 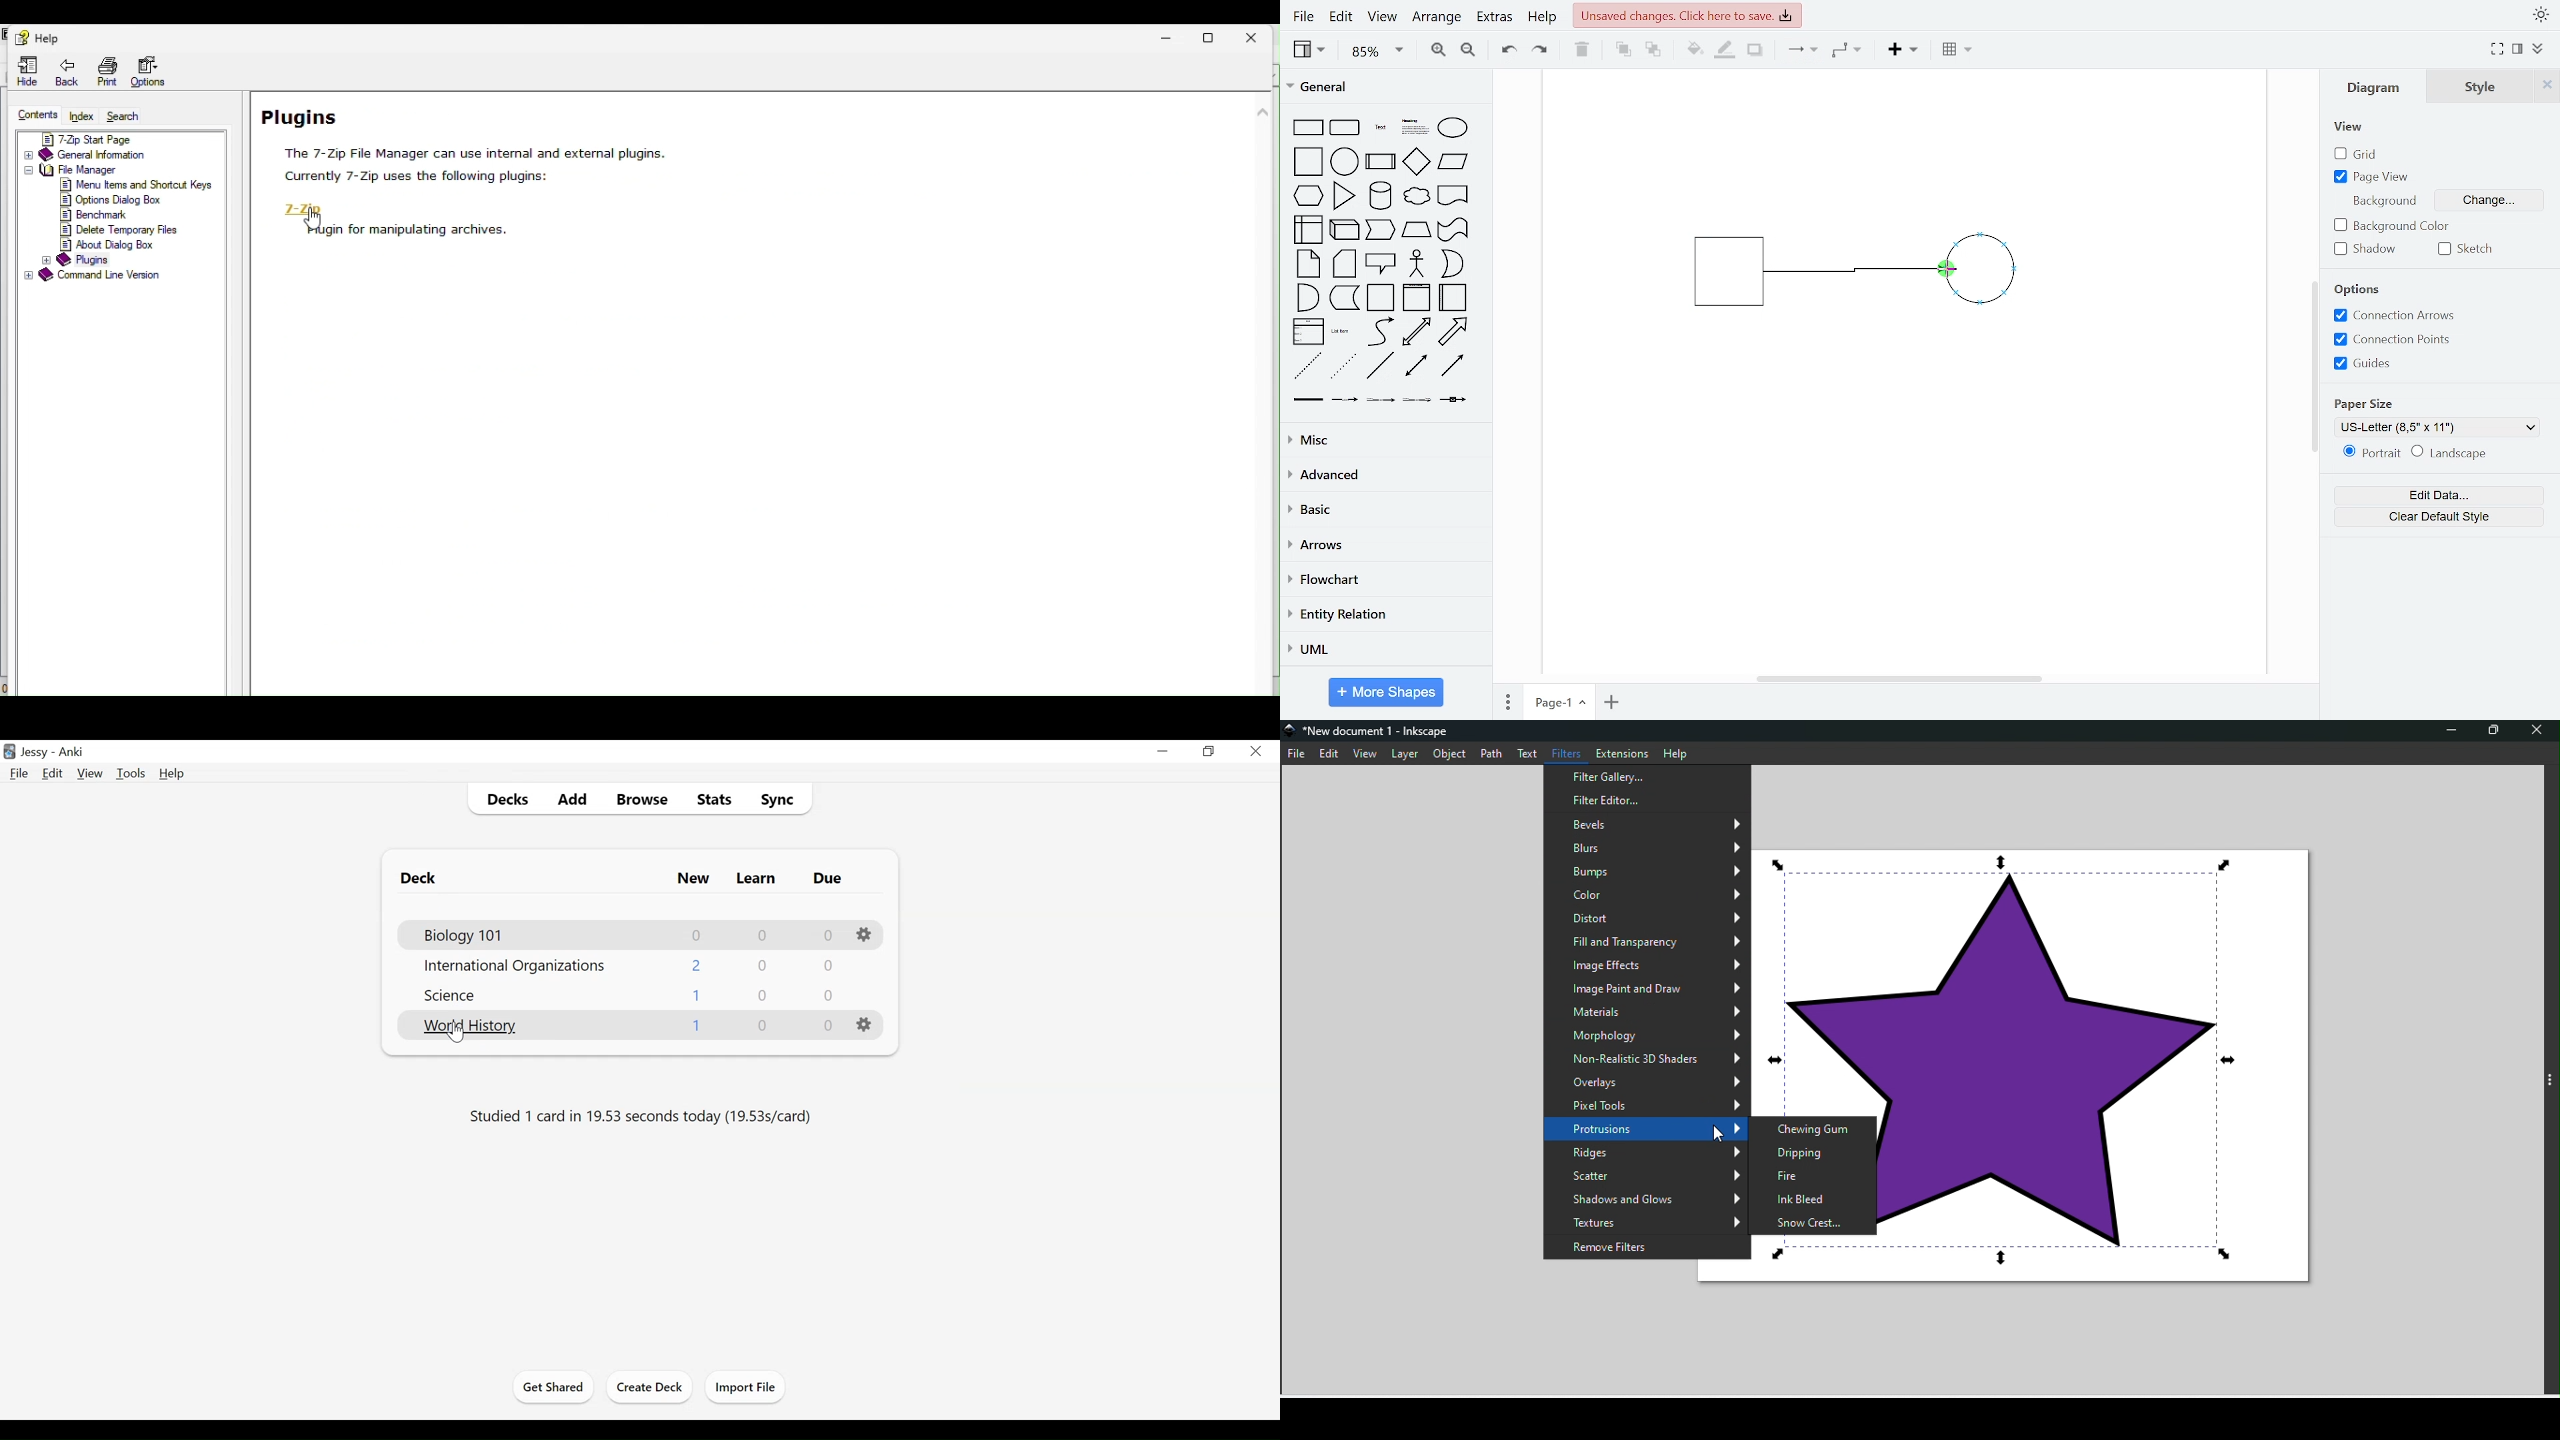 I want to click on square, so click(x=1310, y=163).